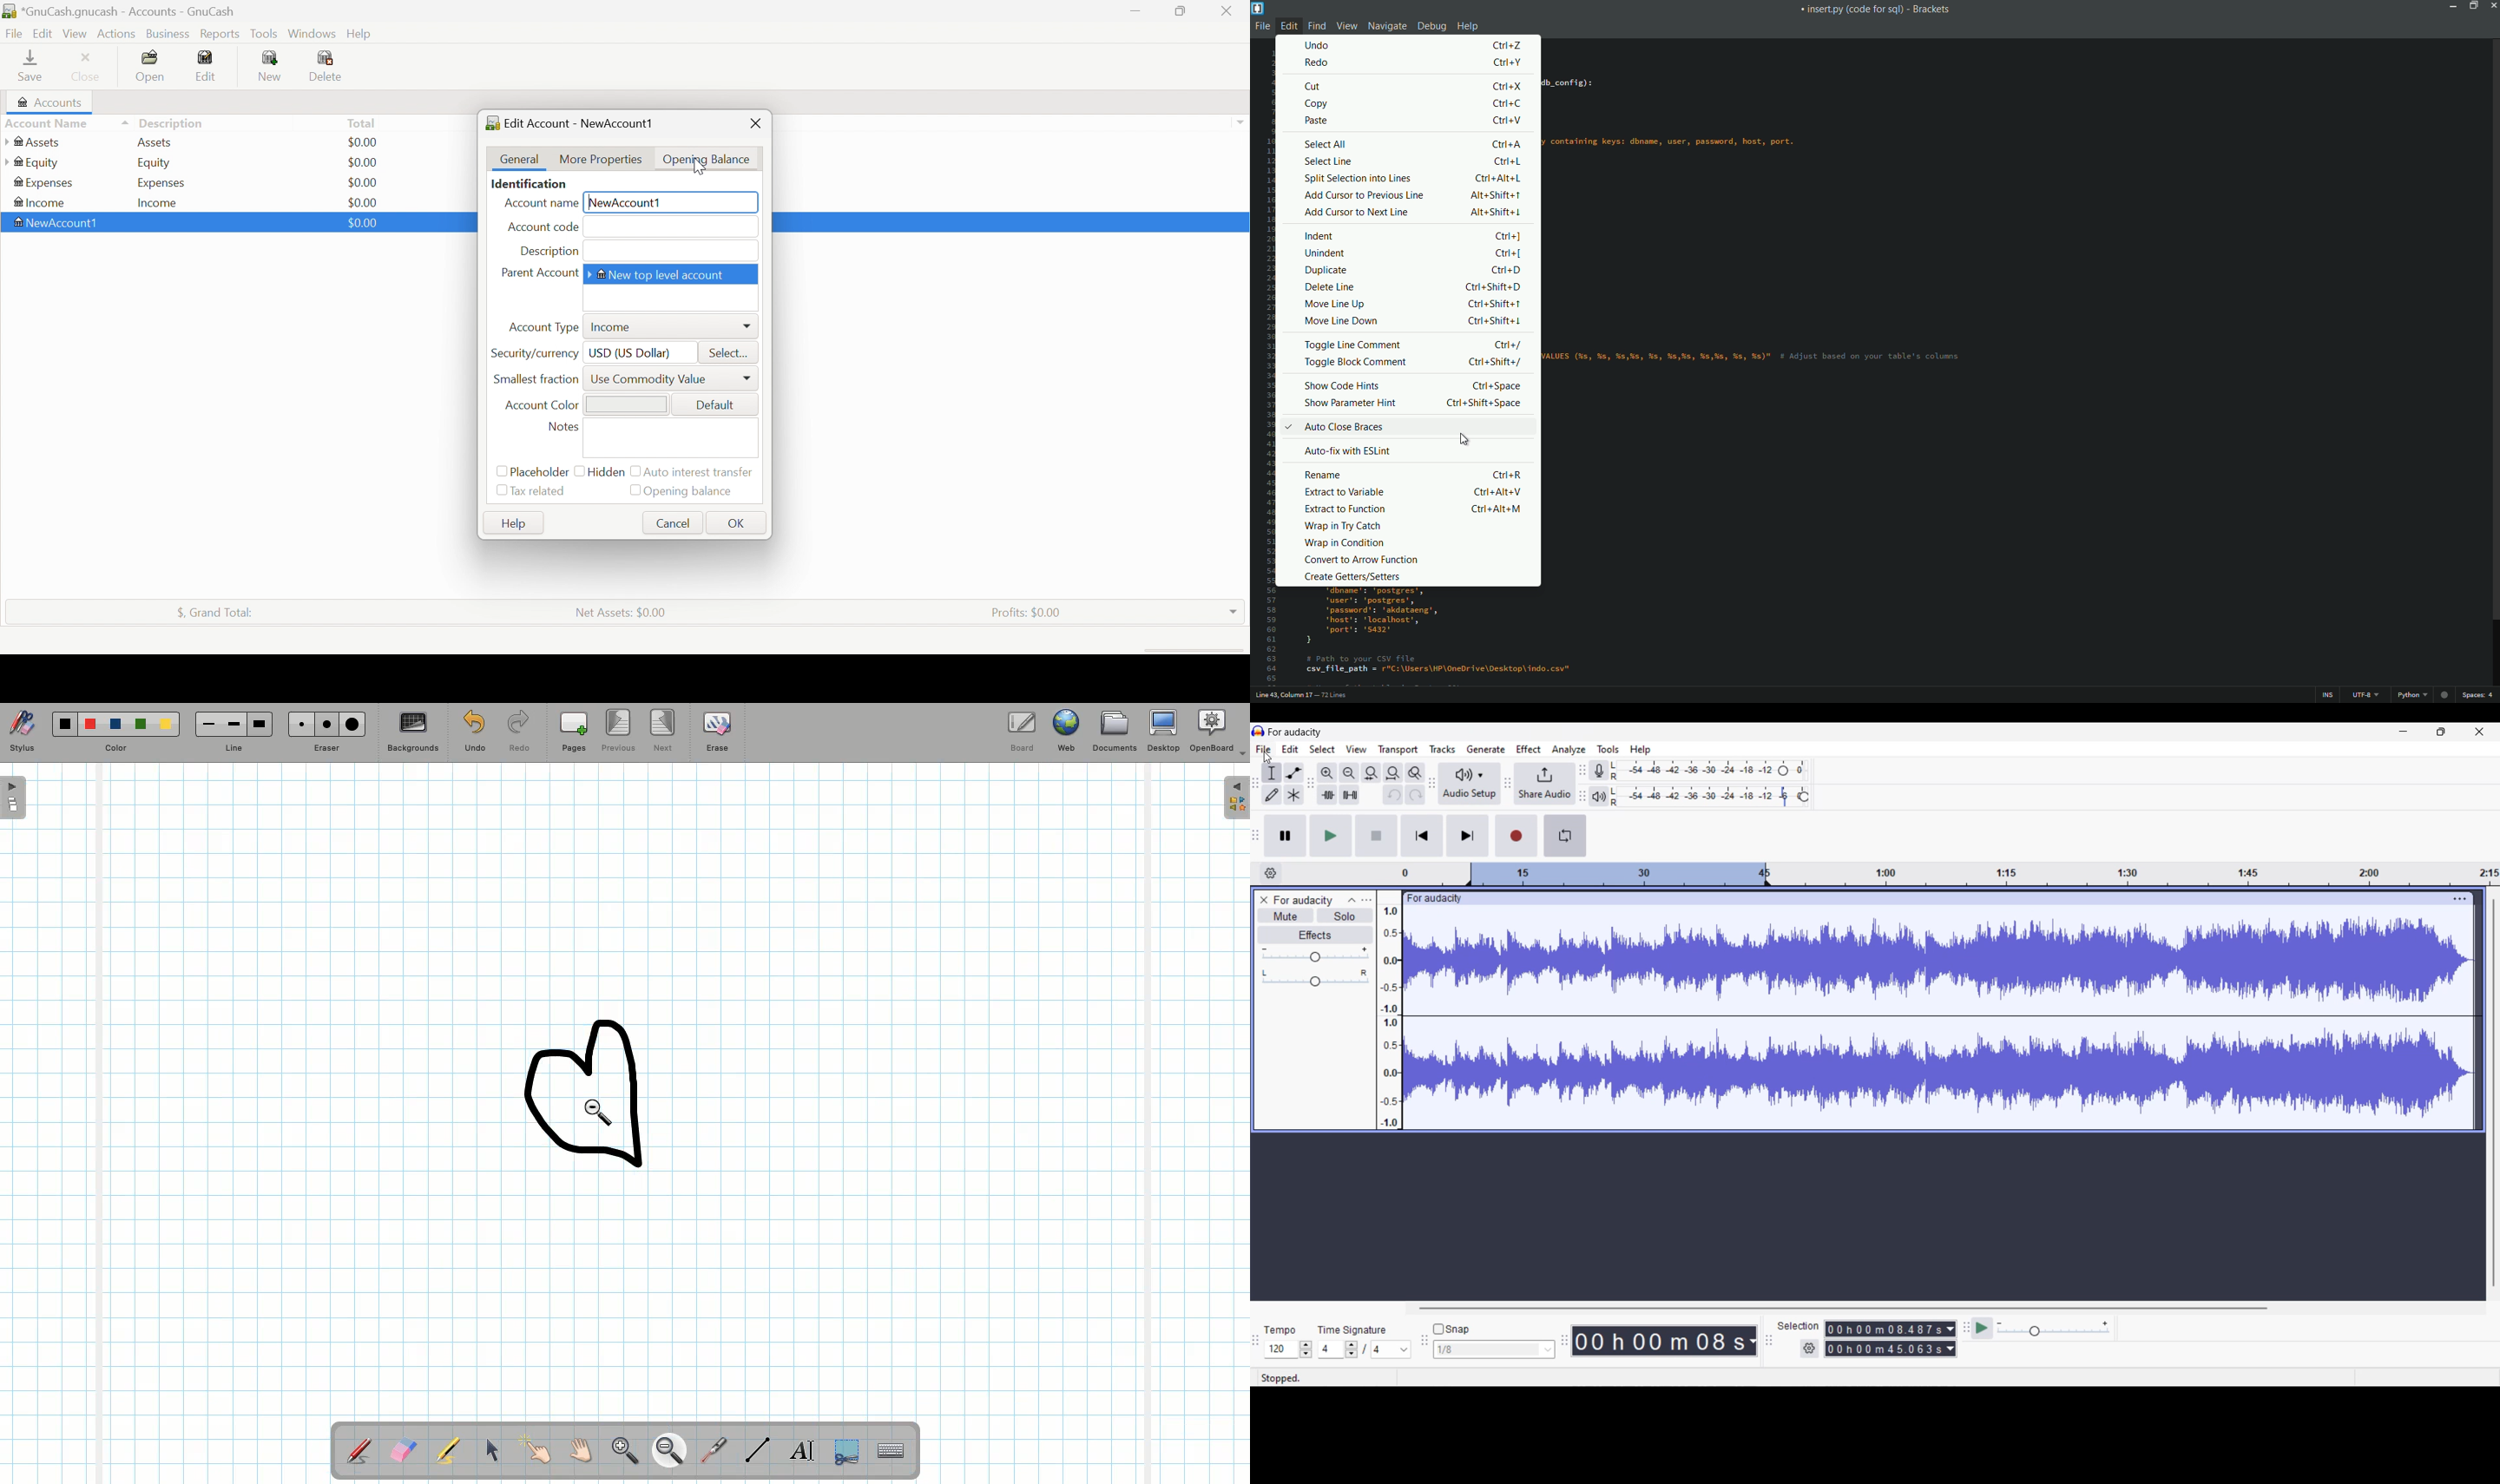 This screenshot has height=1484, width=2520. What do you see at coordinates (265, 33) in the screenshot?
I see `Tools` at bounding box center [265, 33].